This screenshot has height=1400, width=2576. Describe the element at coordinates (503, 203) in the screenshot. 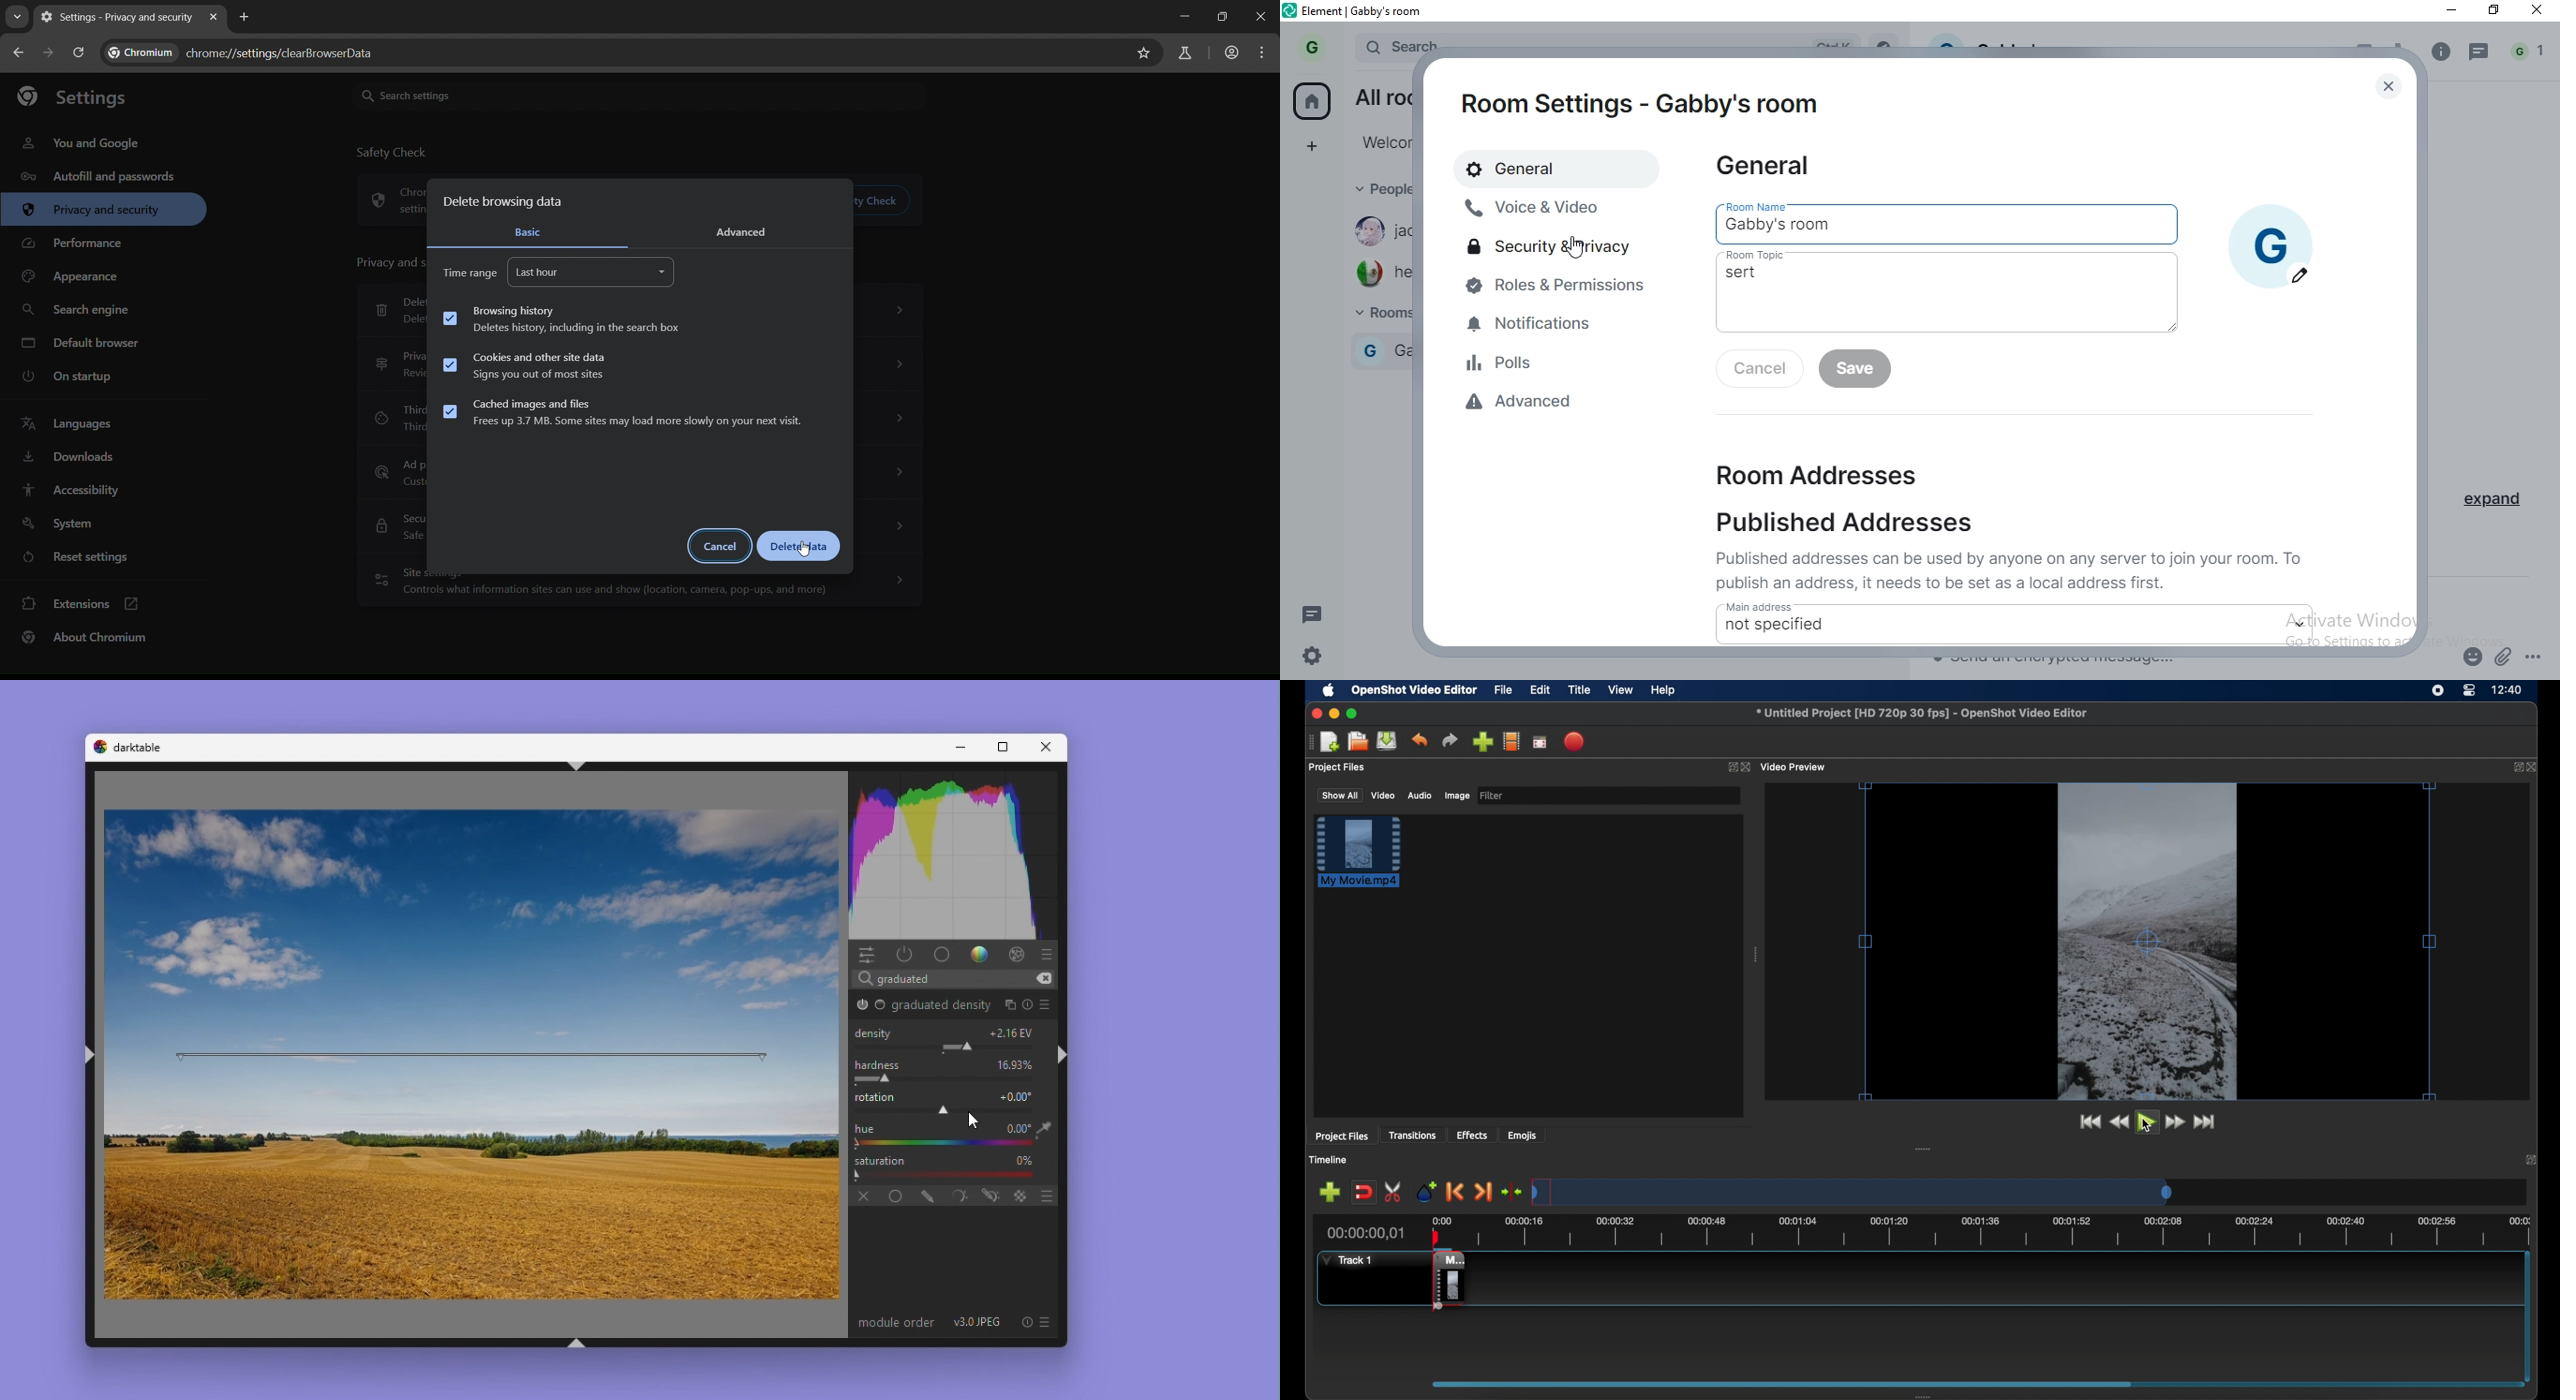

I see `delete browsing data` at that location.